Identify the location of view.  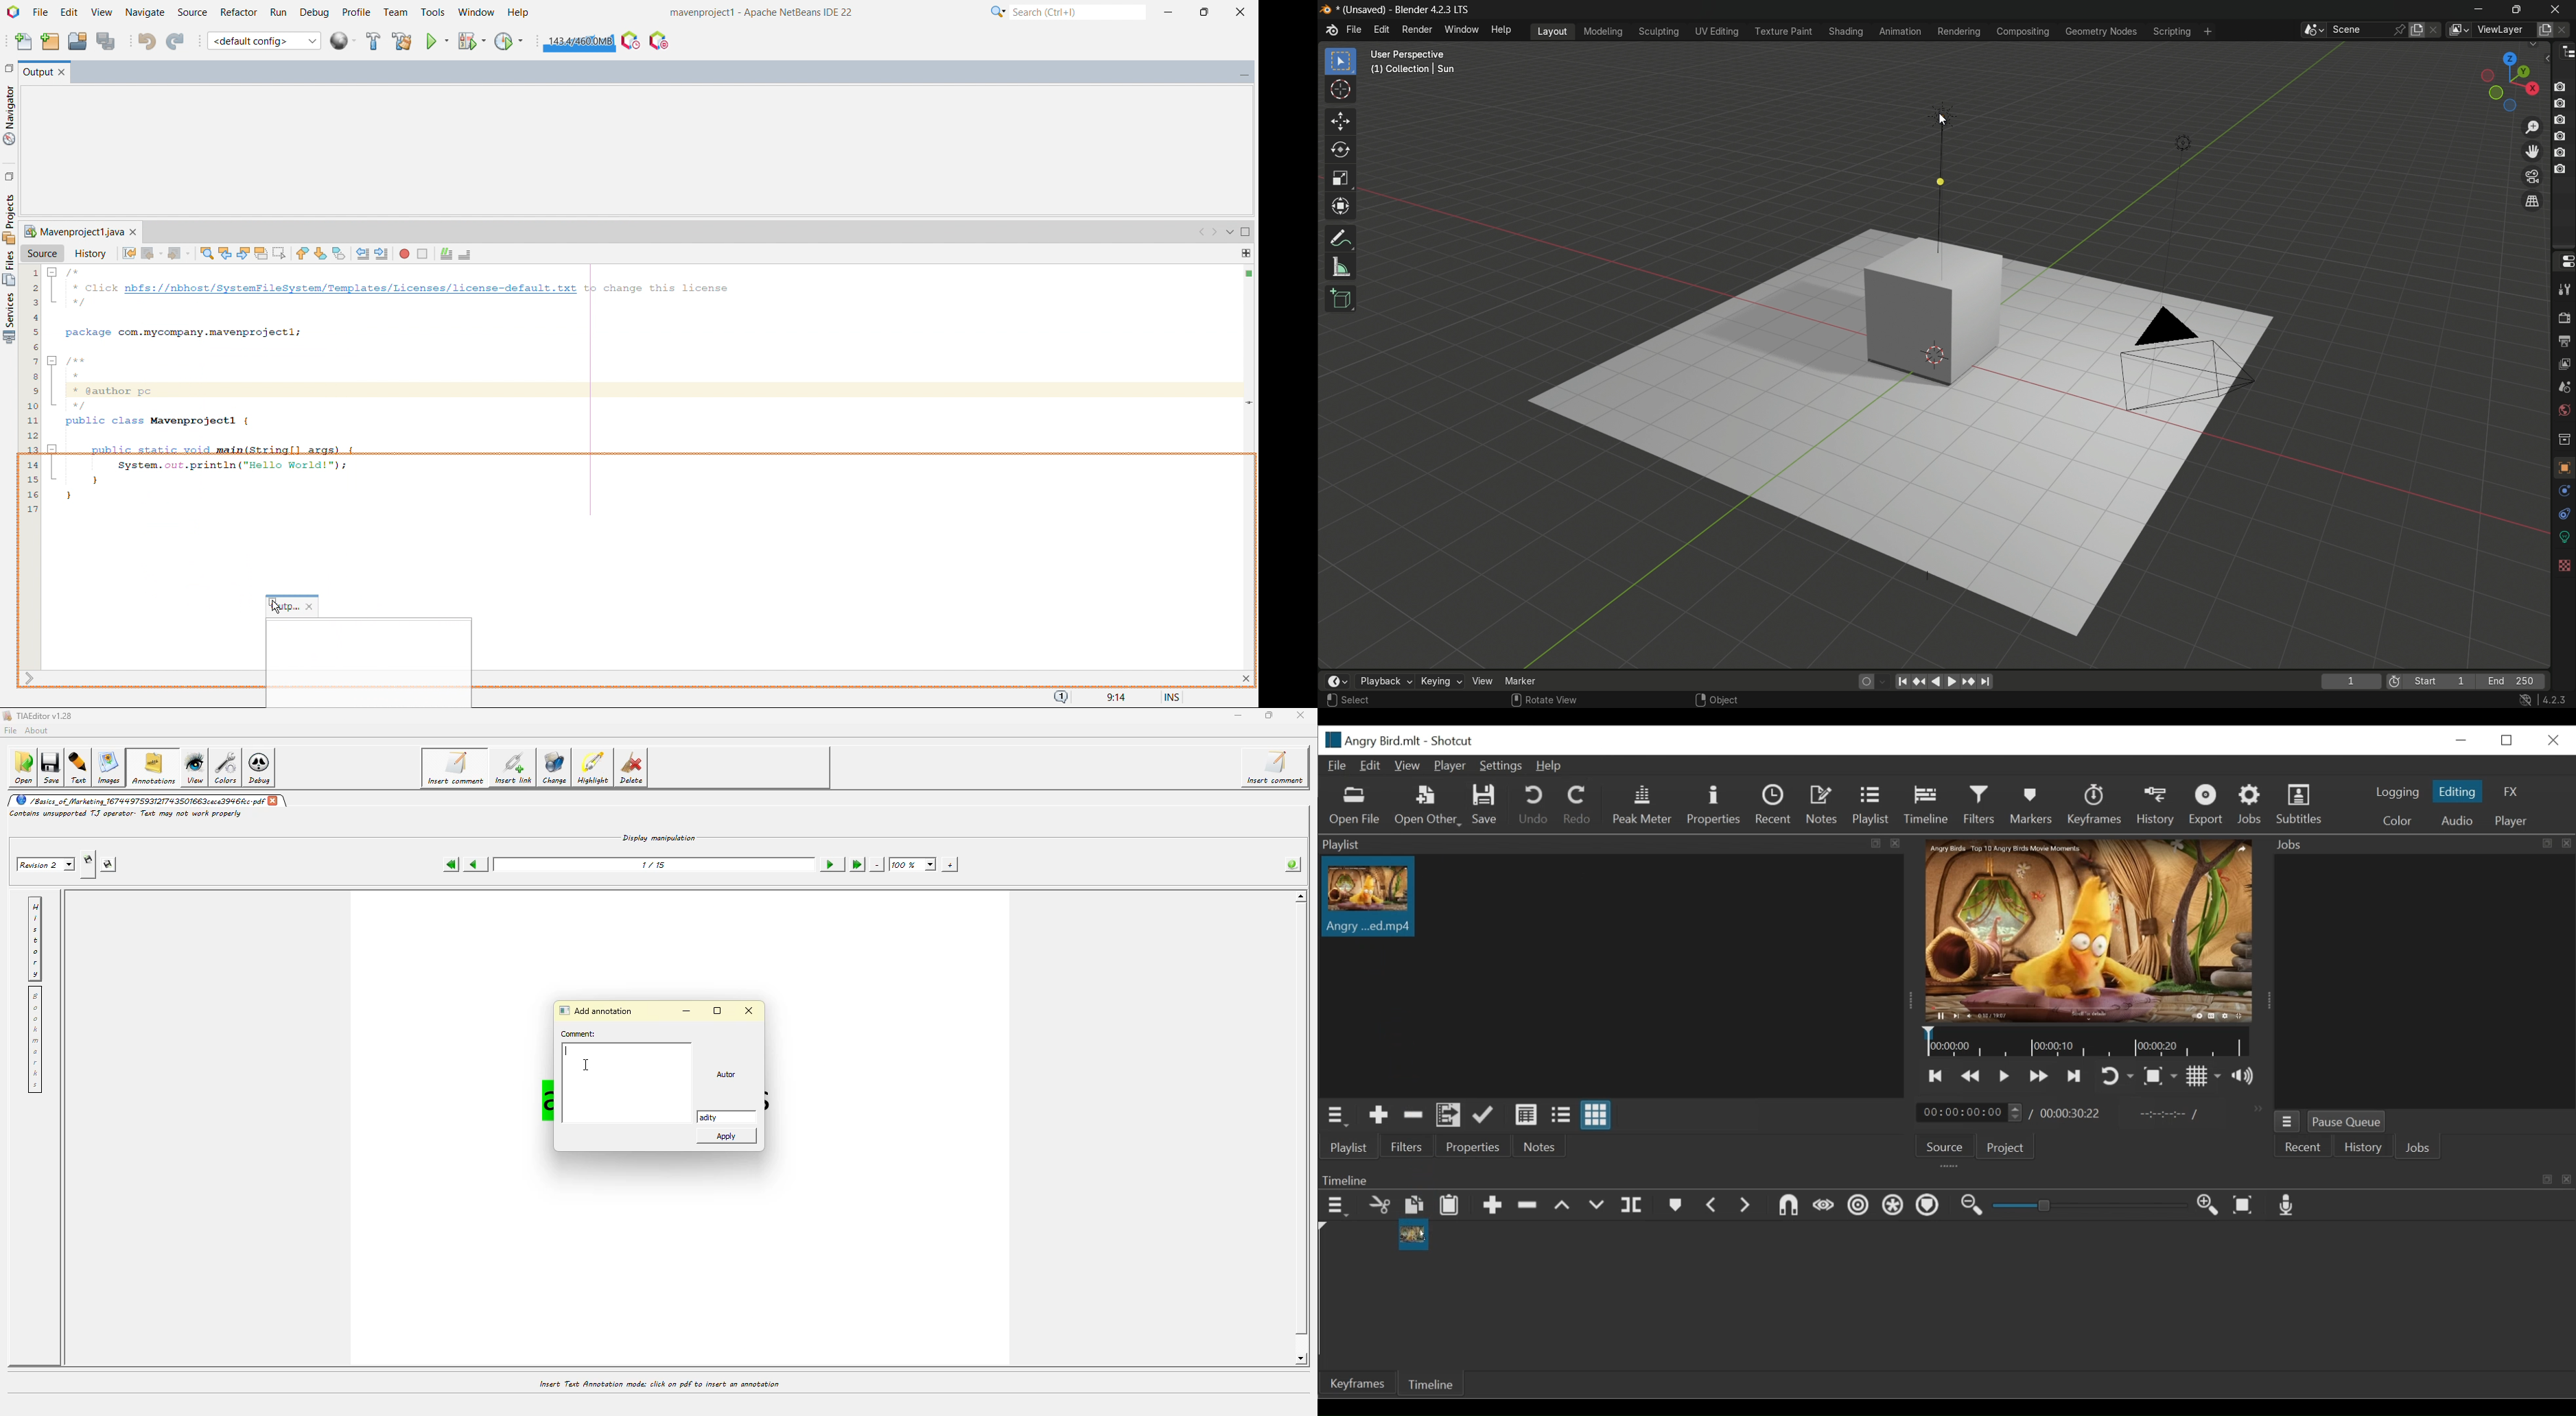
(195, 767).